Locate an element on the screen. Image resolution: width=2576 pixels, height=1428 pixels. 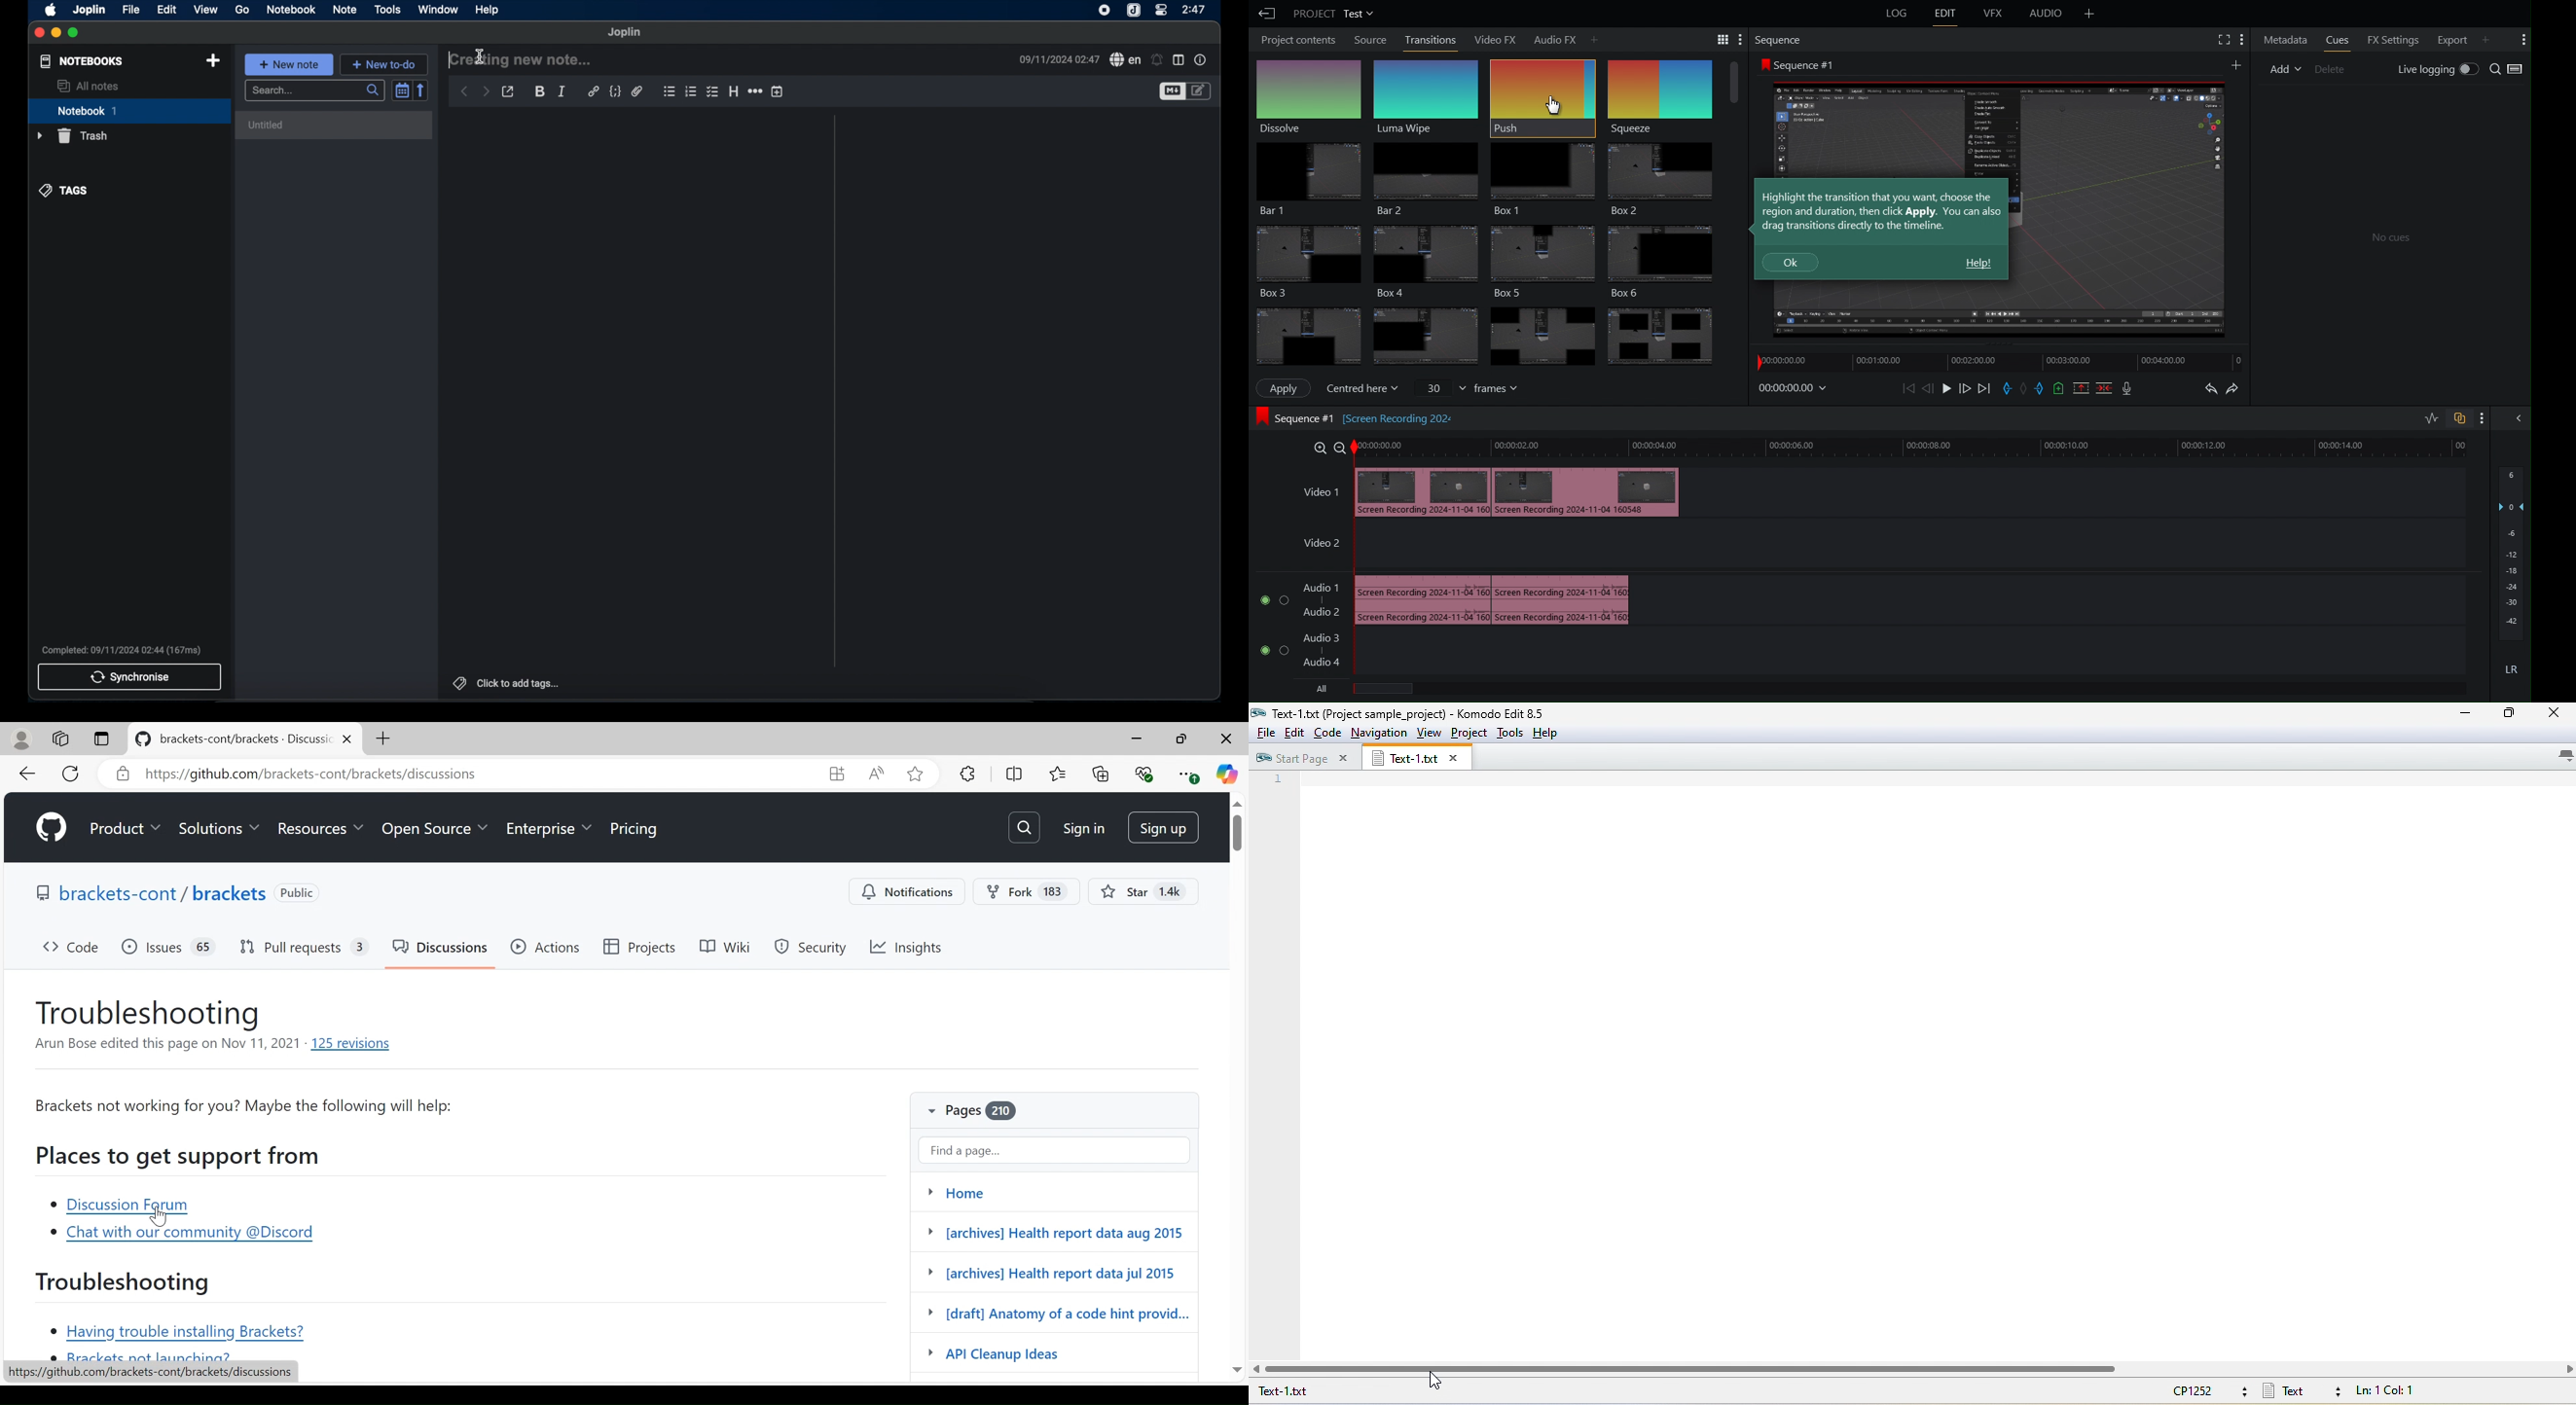
forward is located at coordinates (485, 92).